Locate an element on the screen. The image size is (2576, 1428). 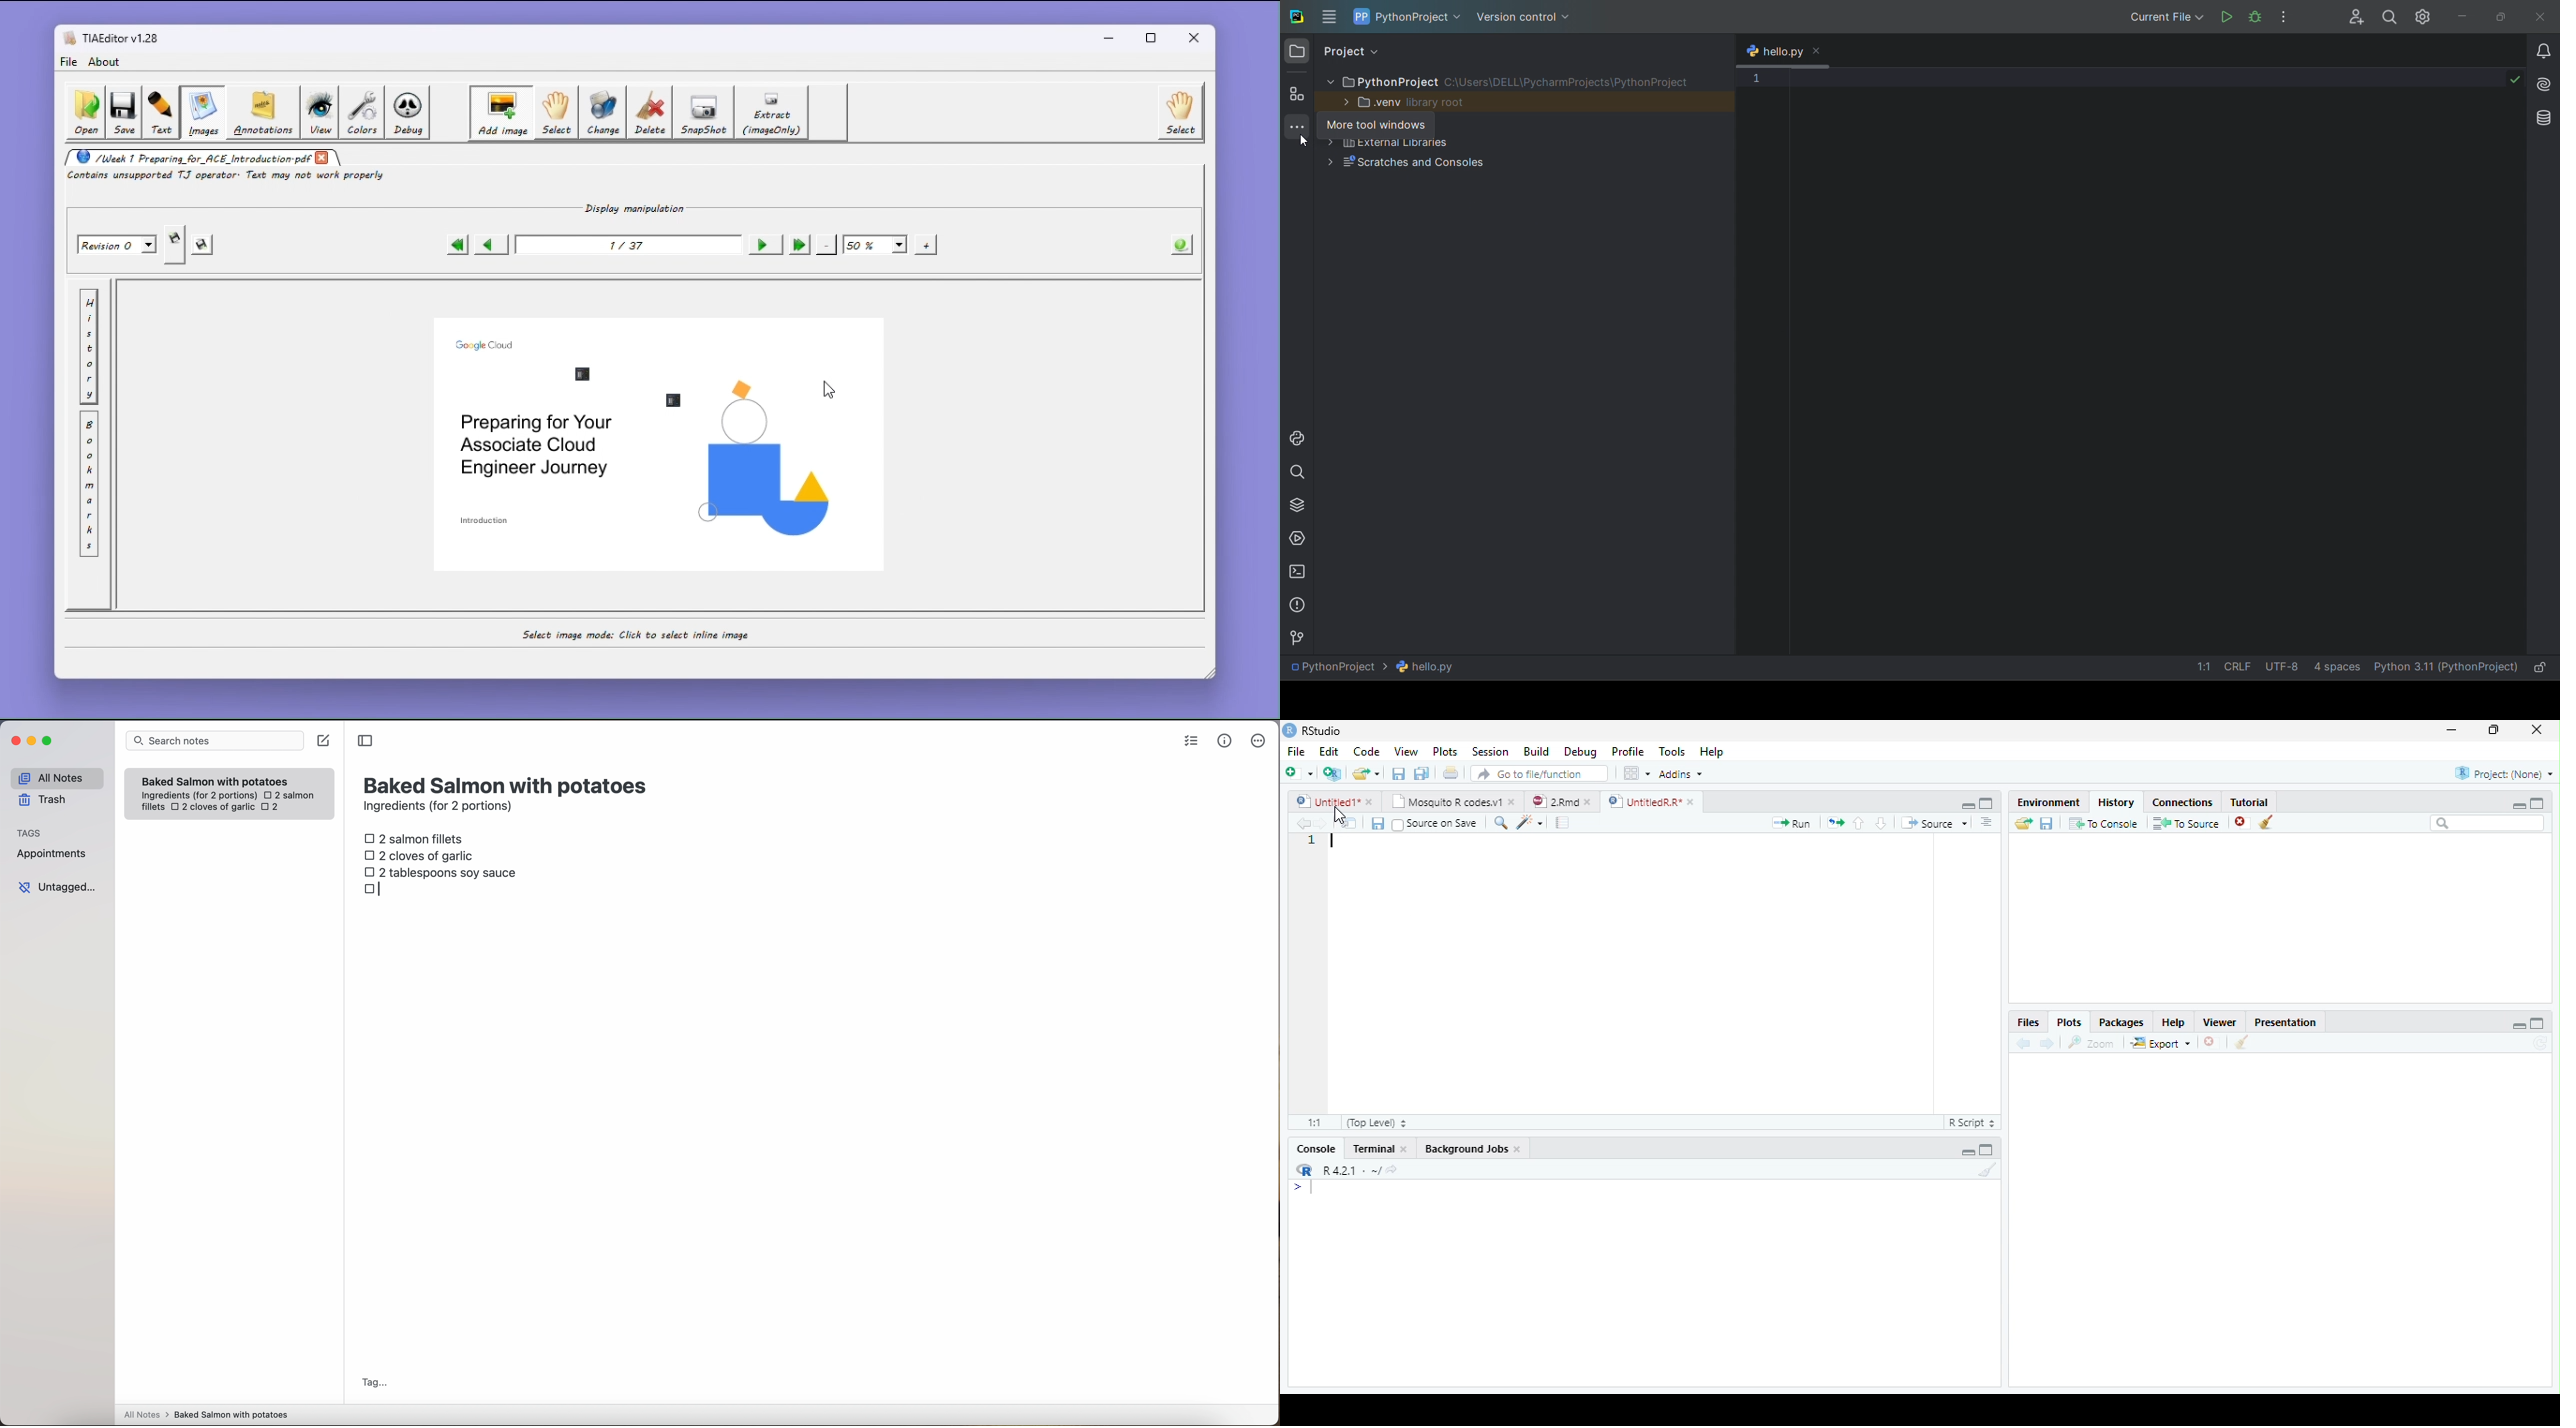
Maximize is located at coordinates (1987, 803).